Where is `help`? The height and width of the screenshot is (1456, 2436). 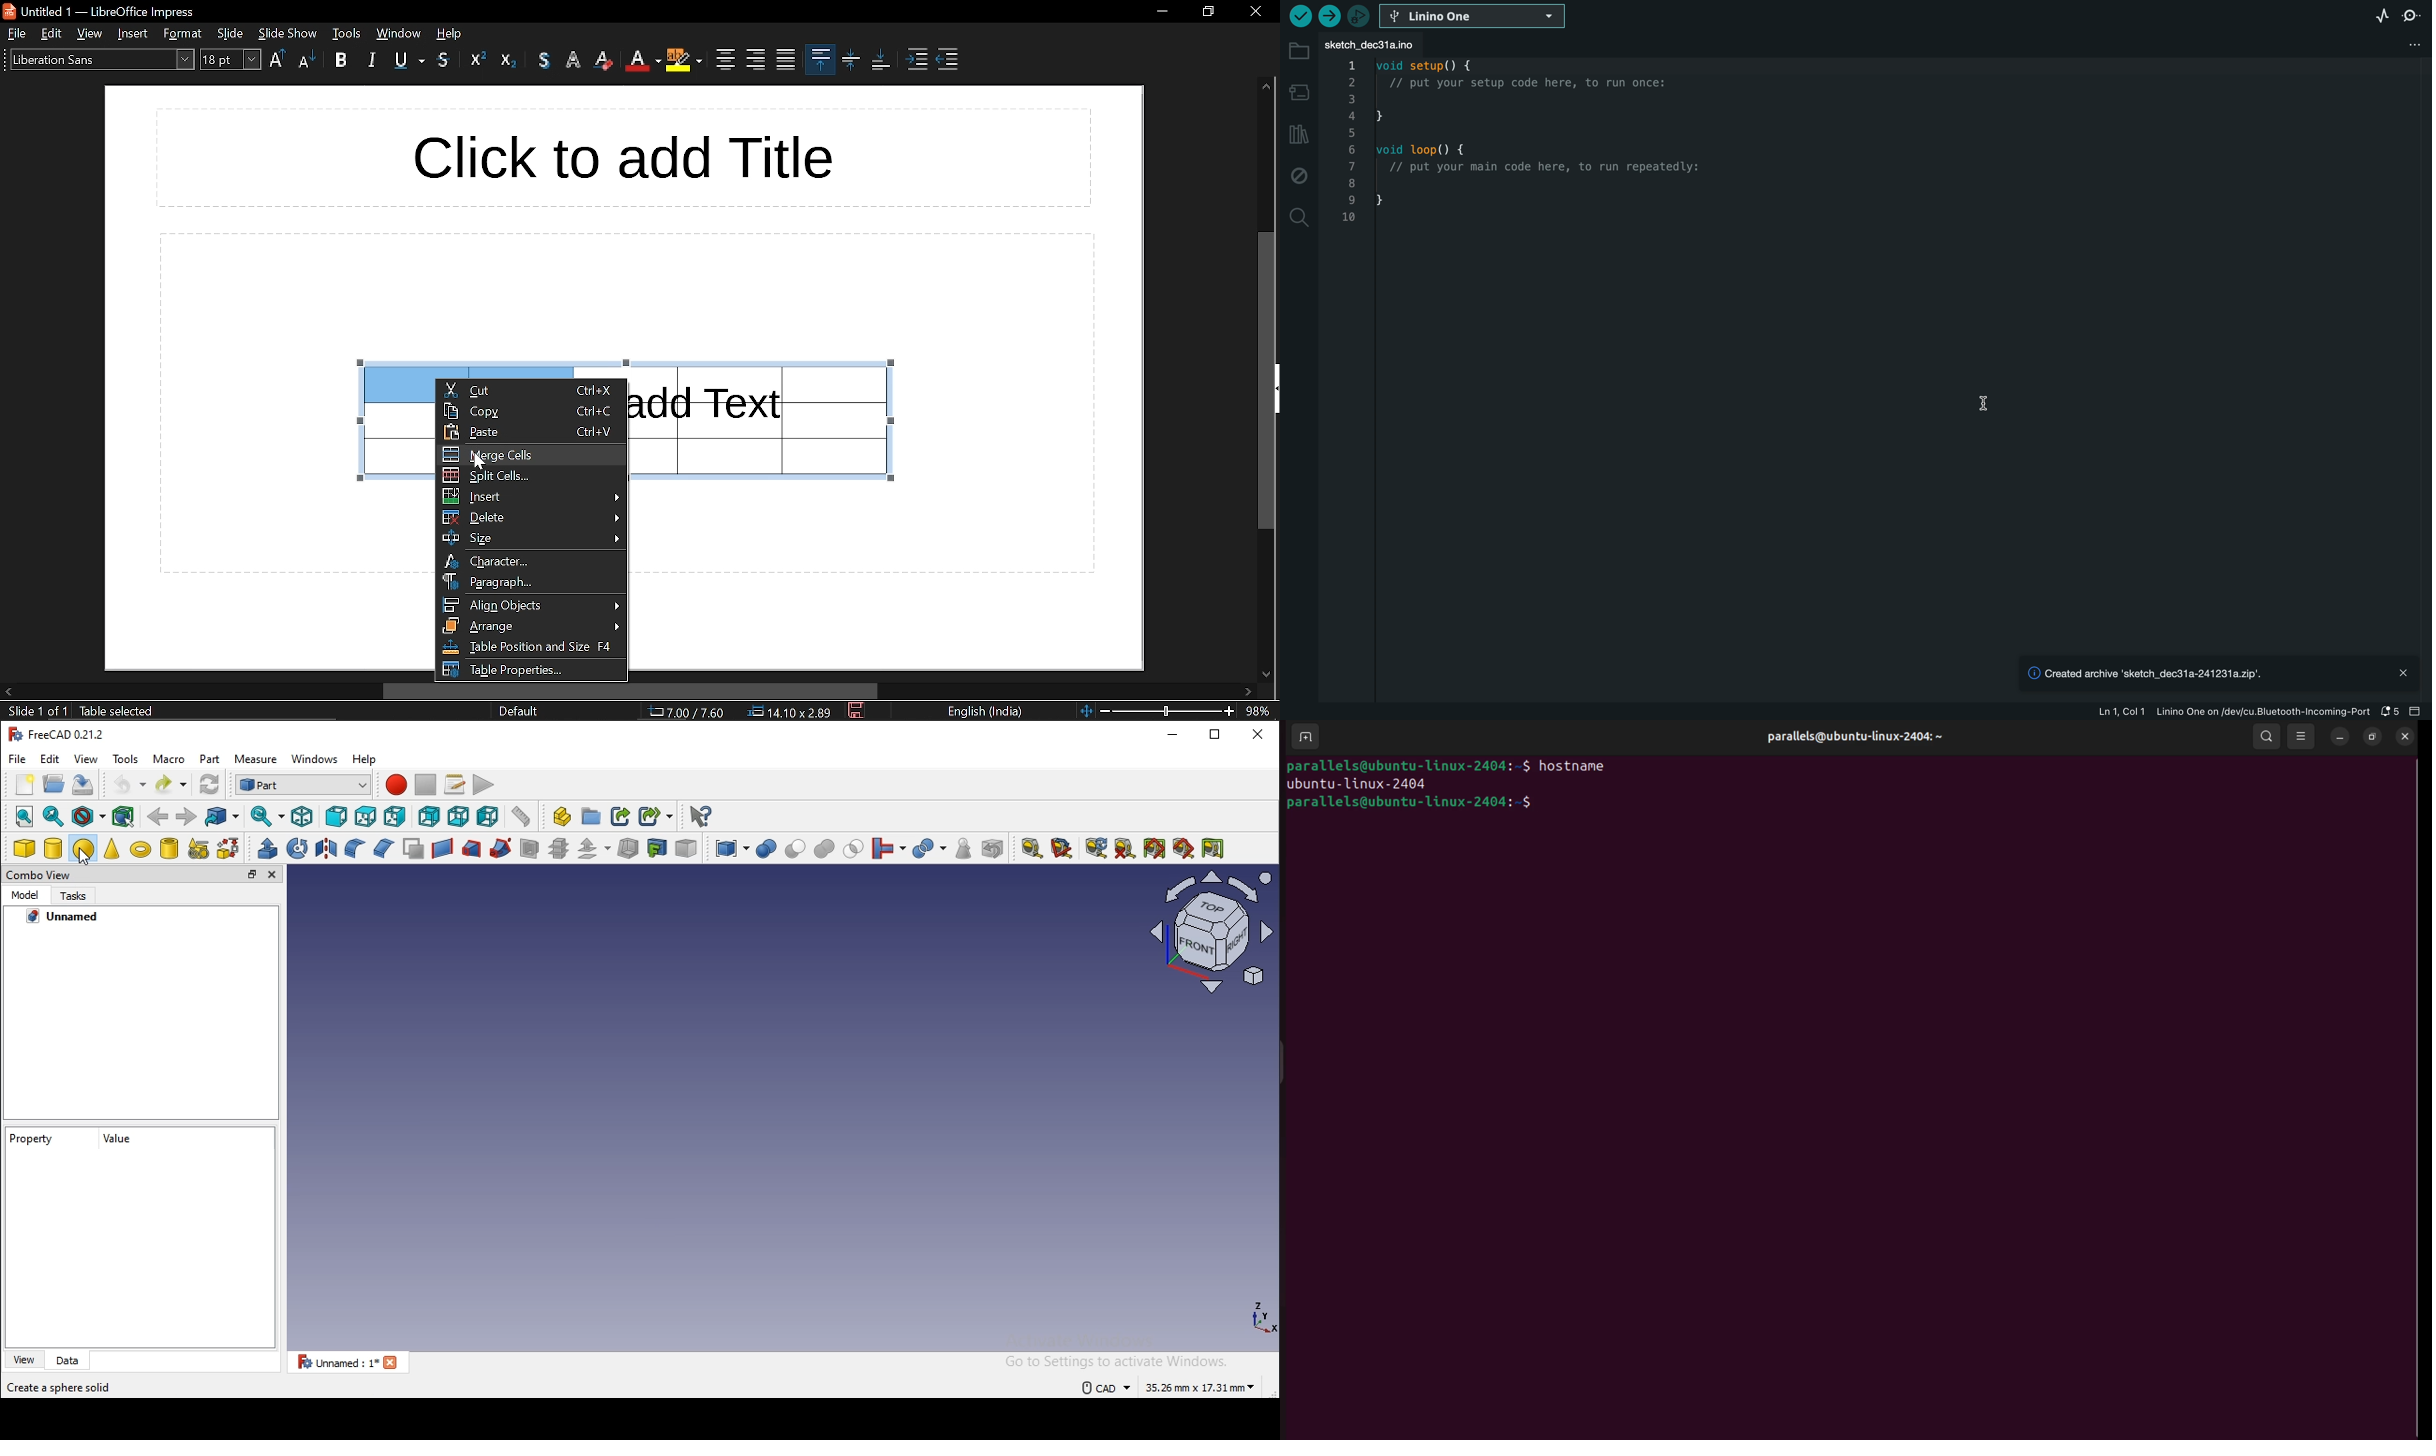 help is located at coordinates (452, 33).